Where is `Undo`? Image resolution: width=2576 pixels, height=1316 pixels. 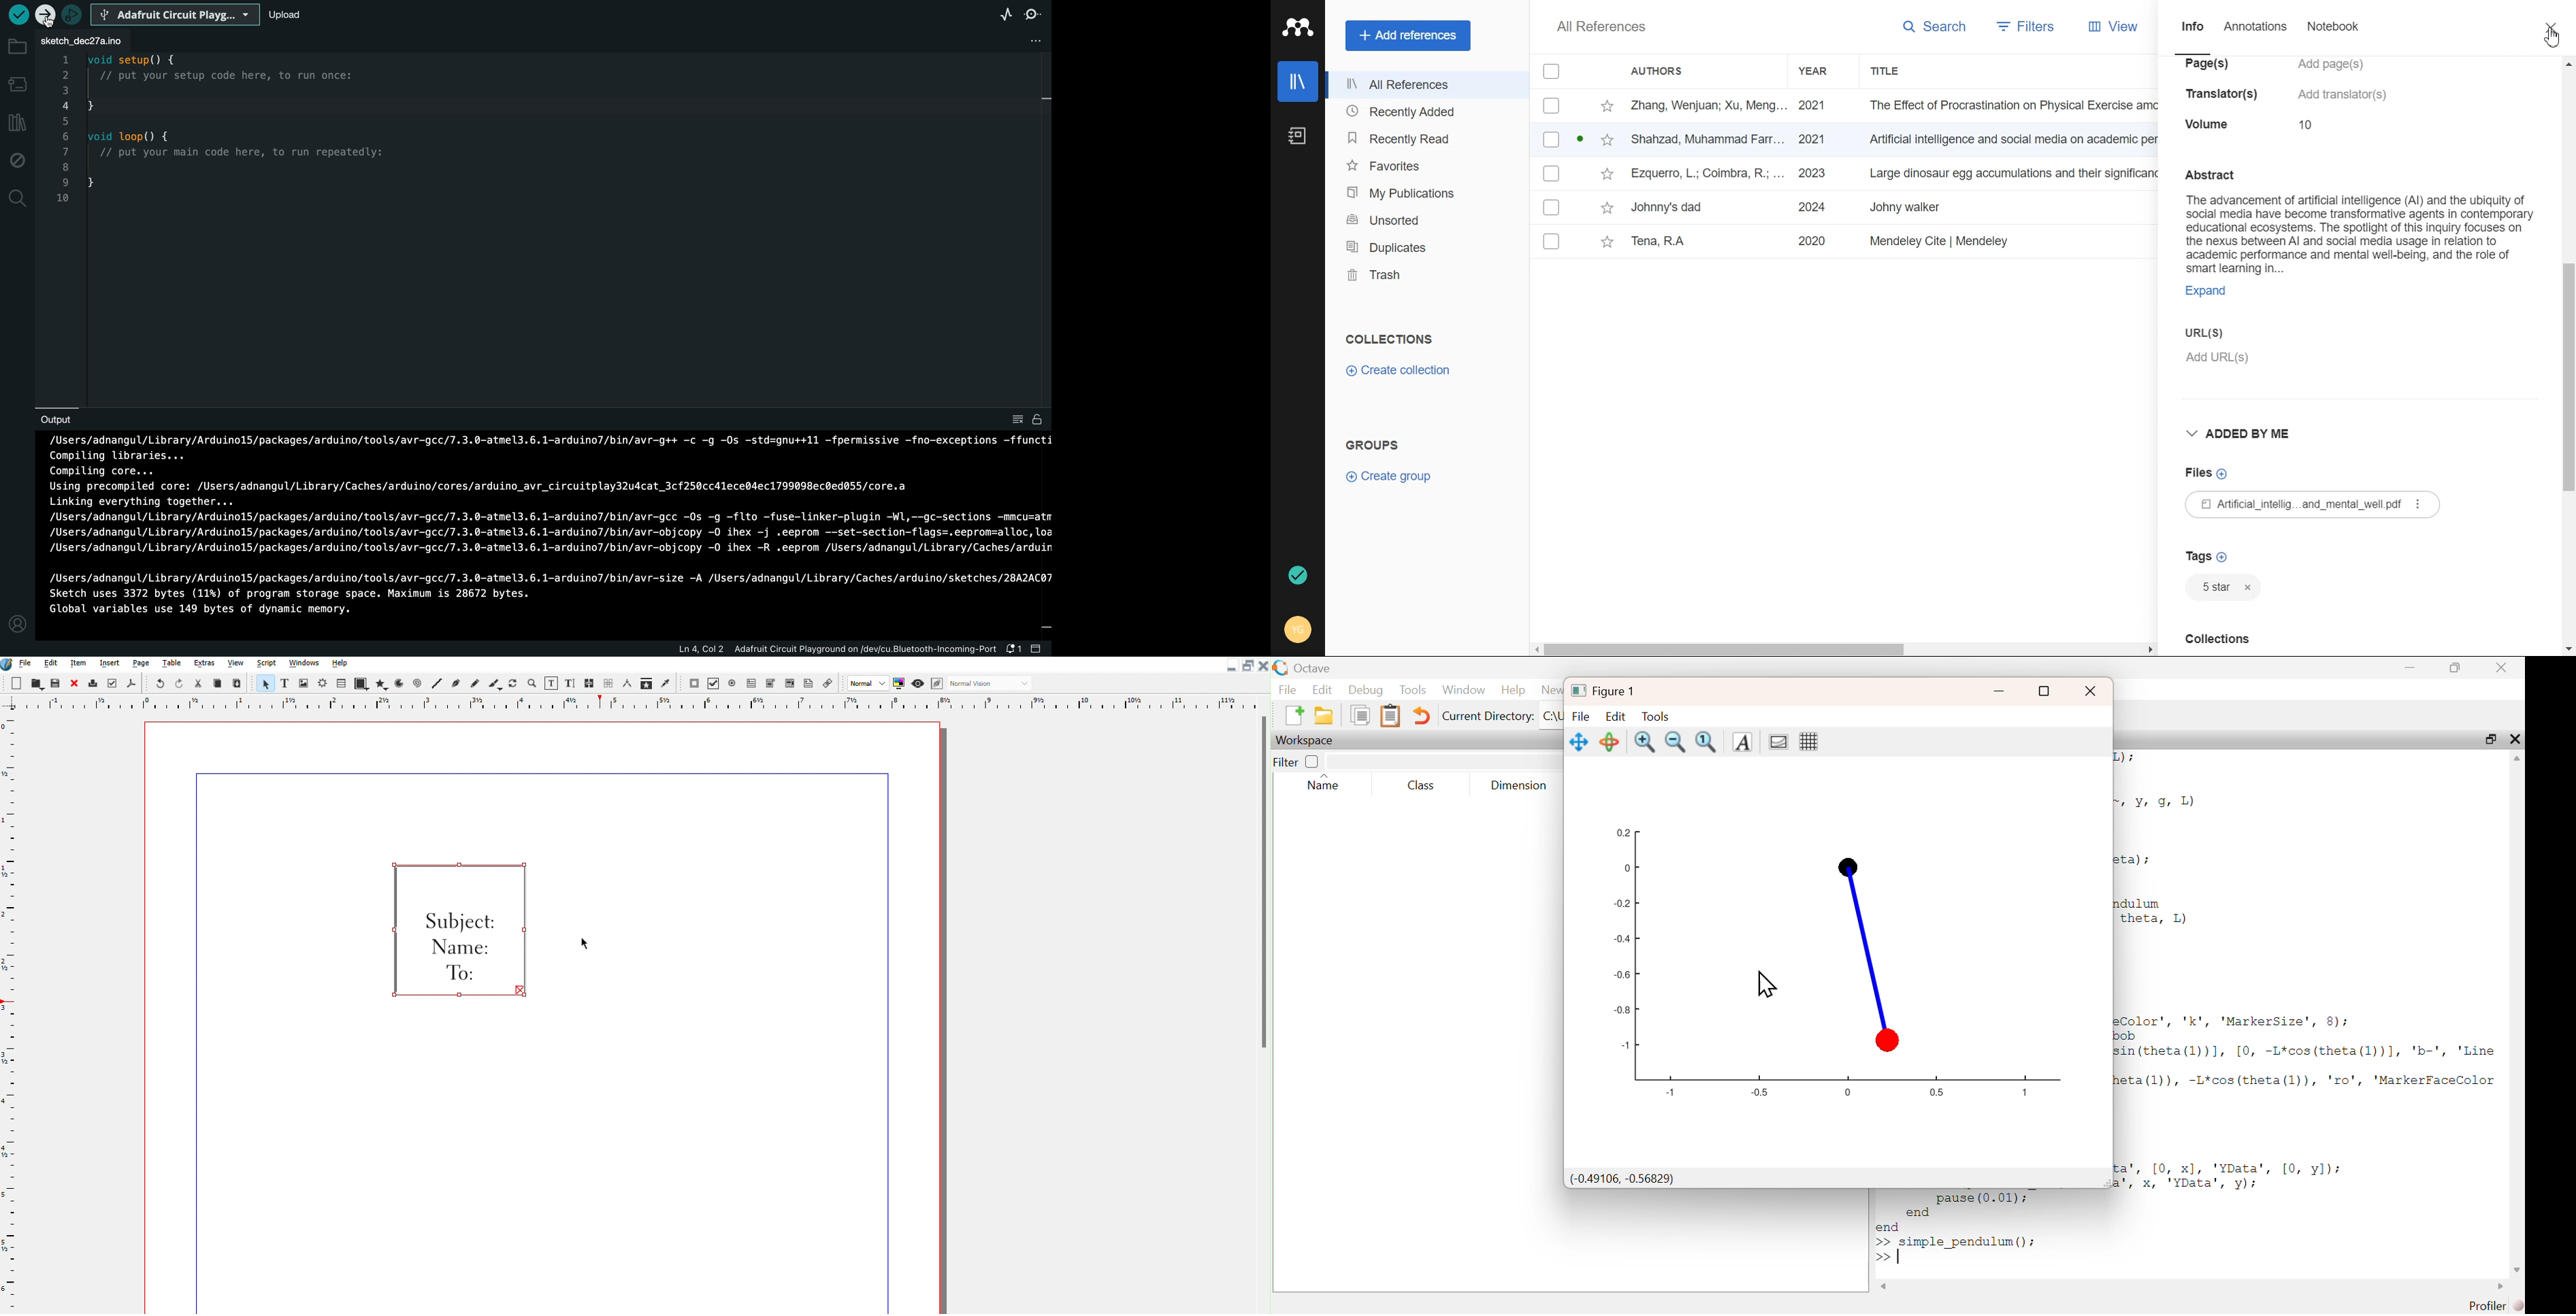
Undo is located at coordinates (160, 684).